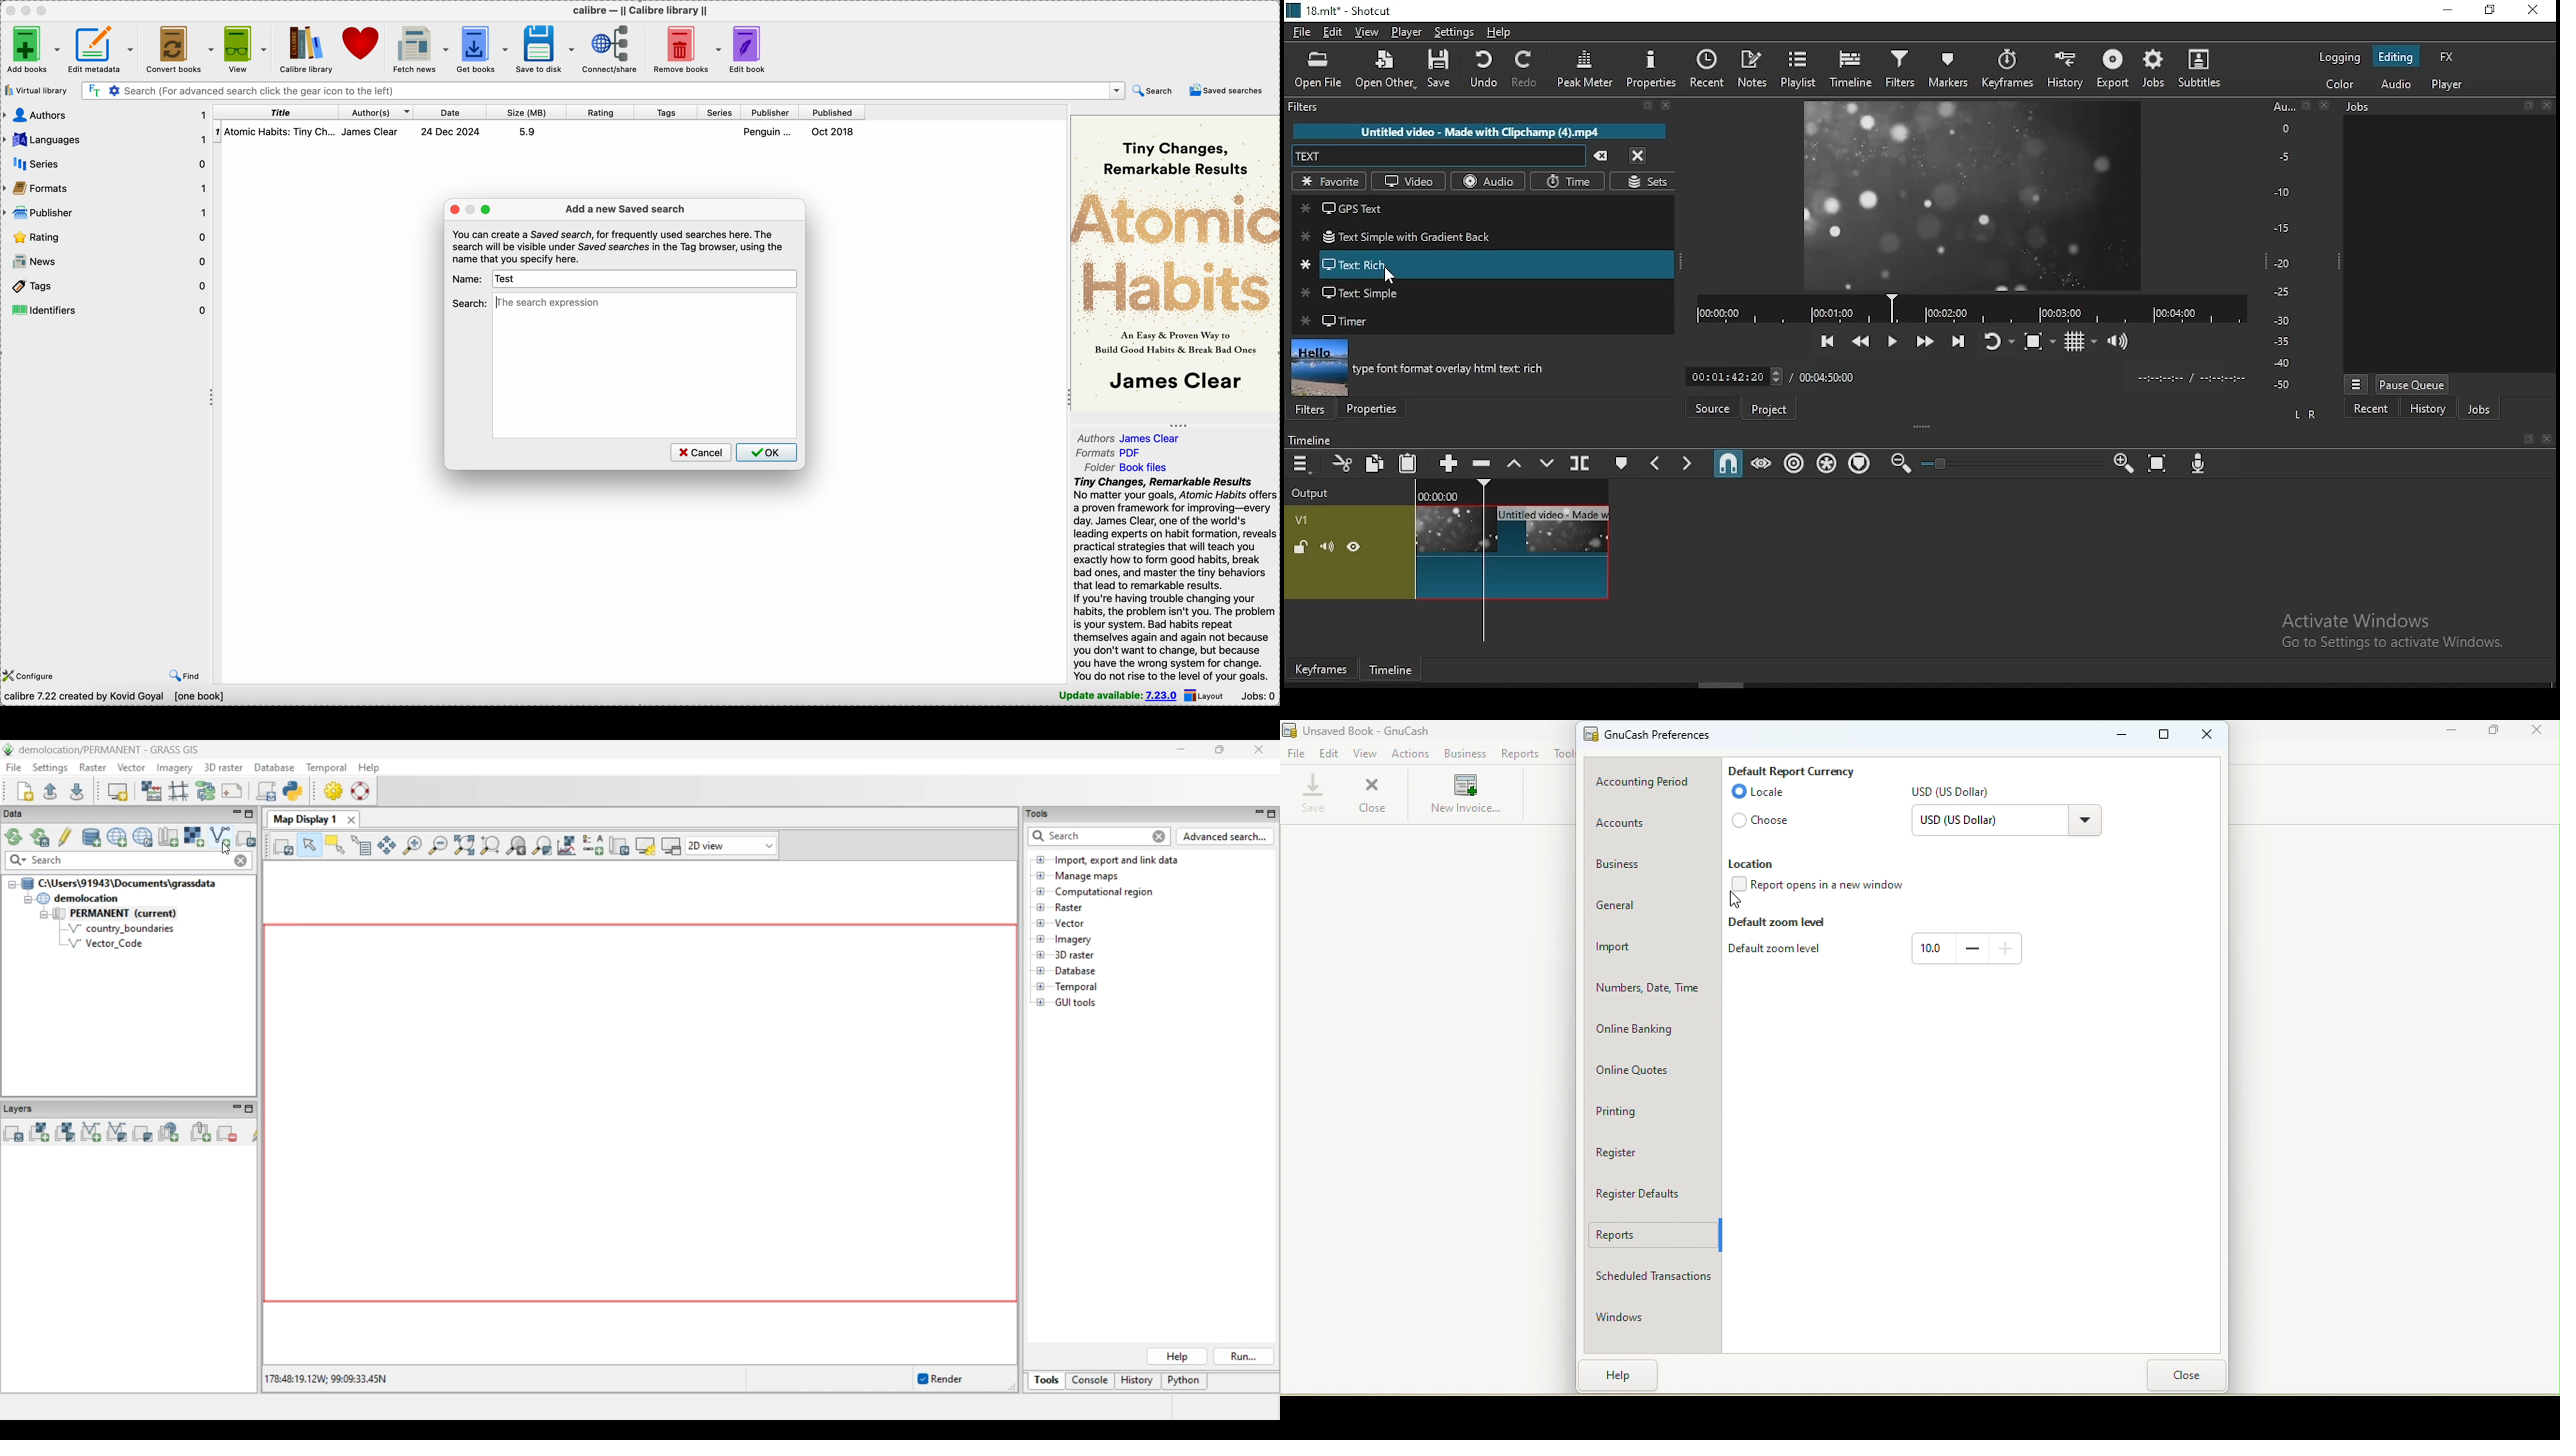  I want to click on video track, so click(1447, 552).